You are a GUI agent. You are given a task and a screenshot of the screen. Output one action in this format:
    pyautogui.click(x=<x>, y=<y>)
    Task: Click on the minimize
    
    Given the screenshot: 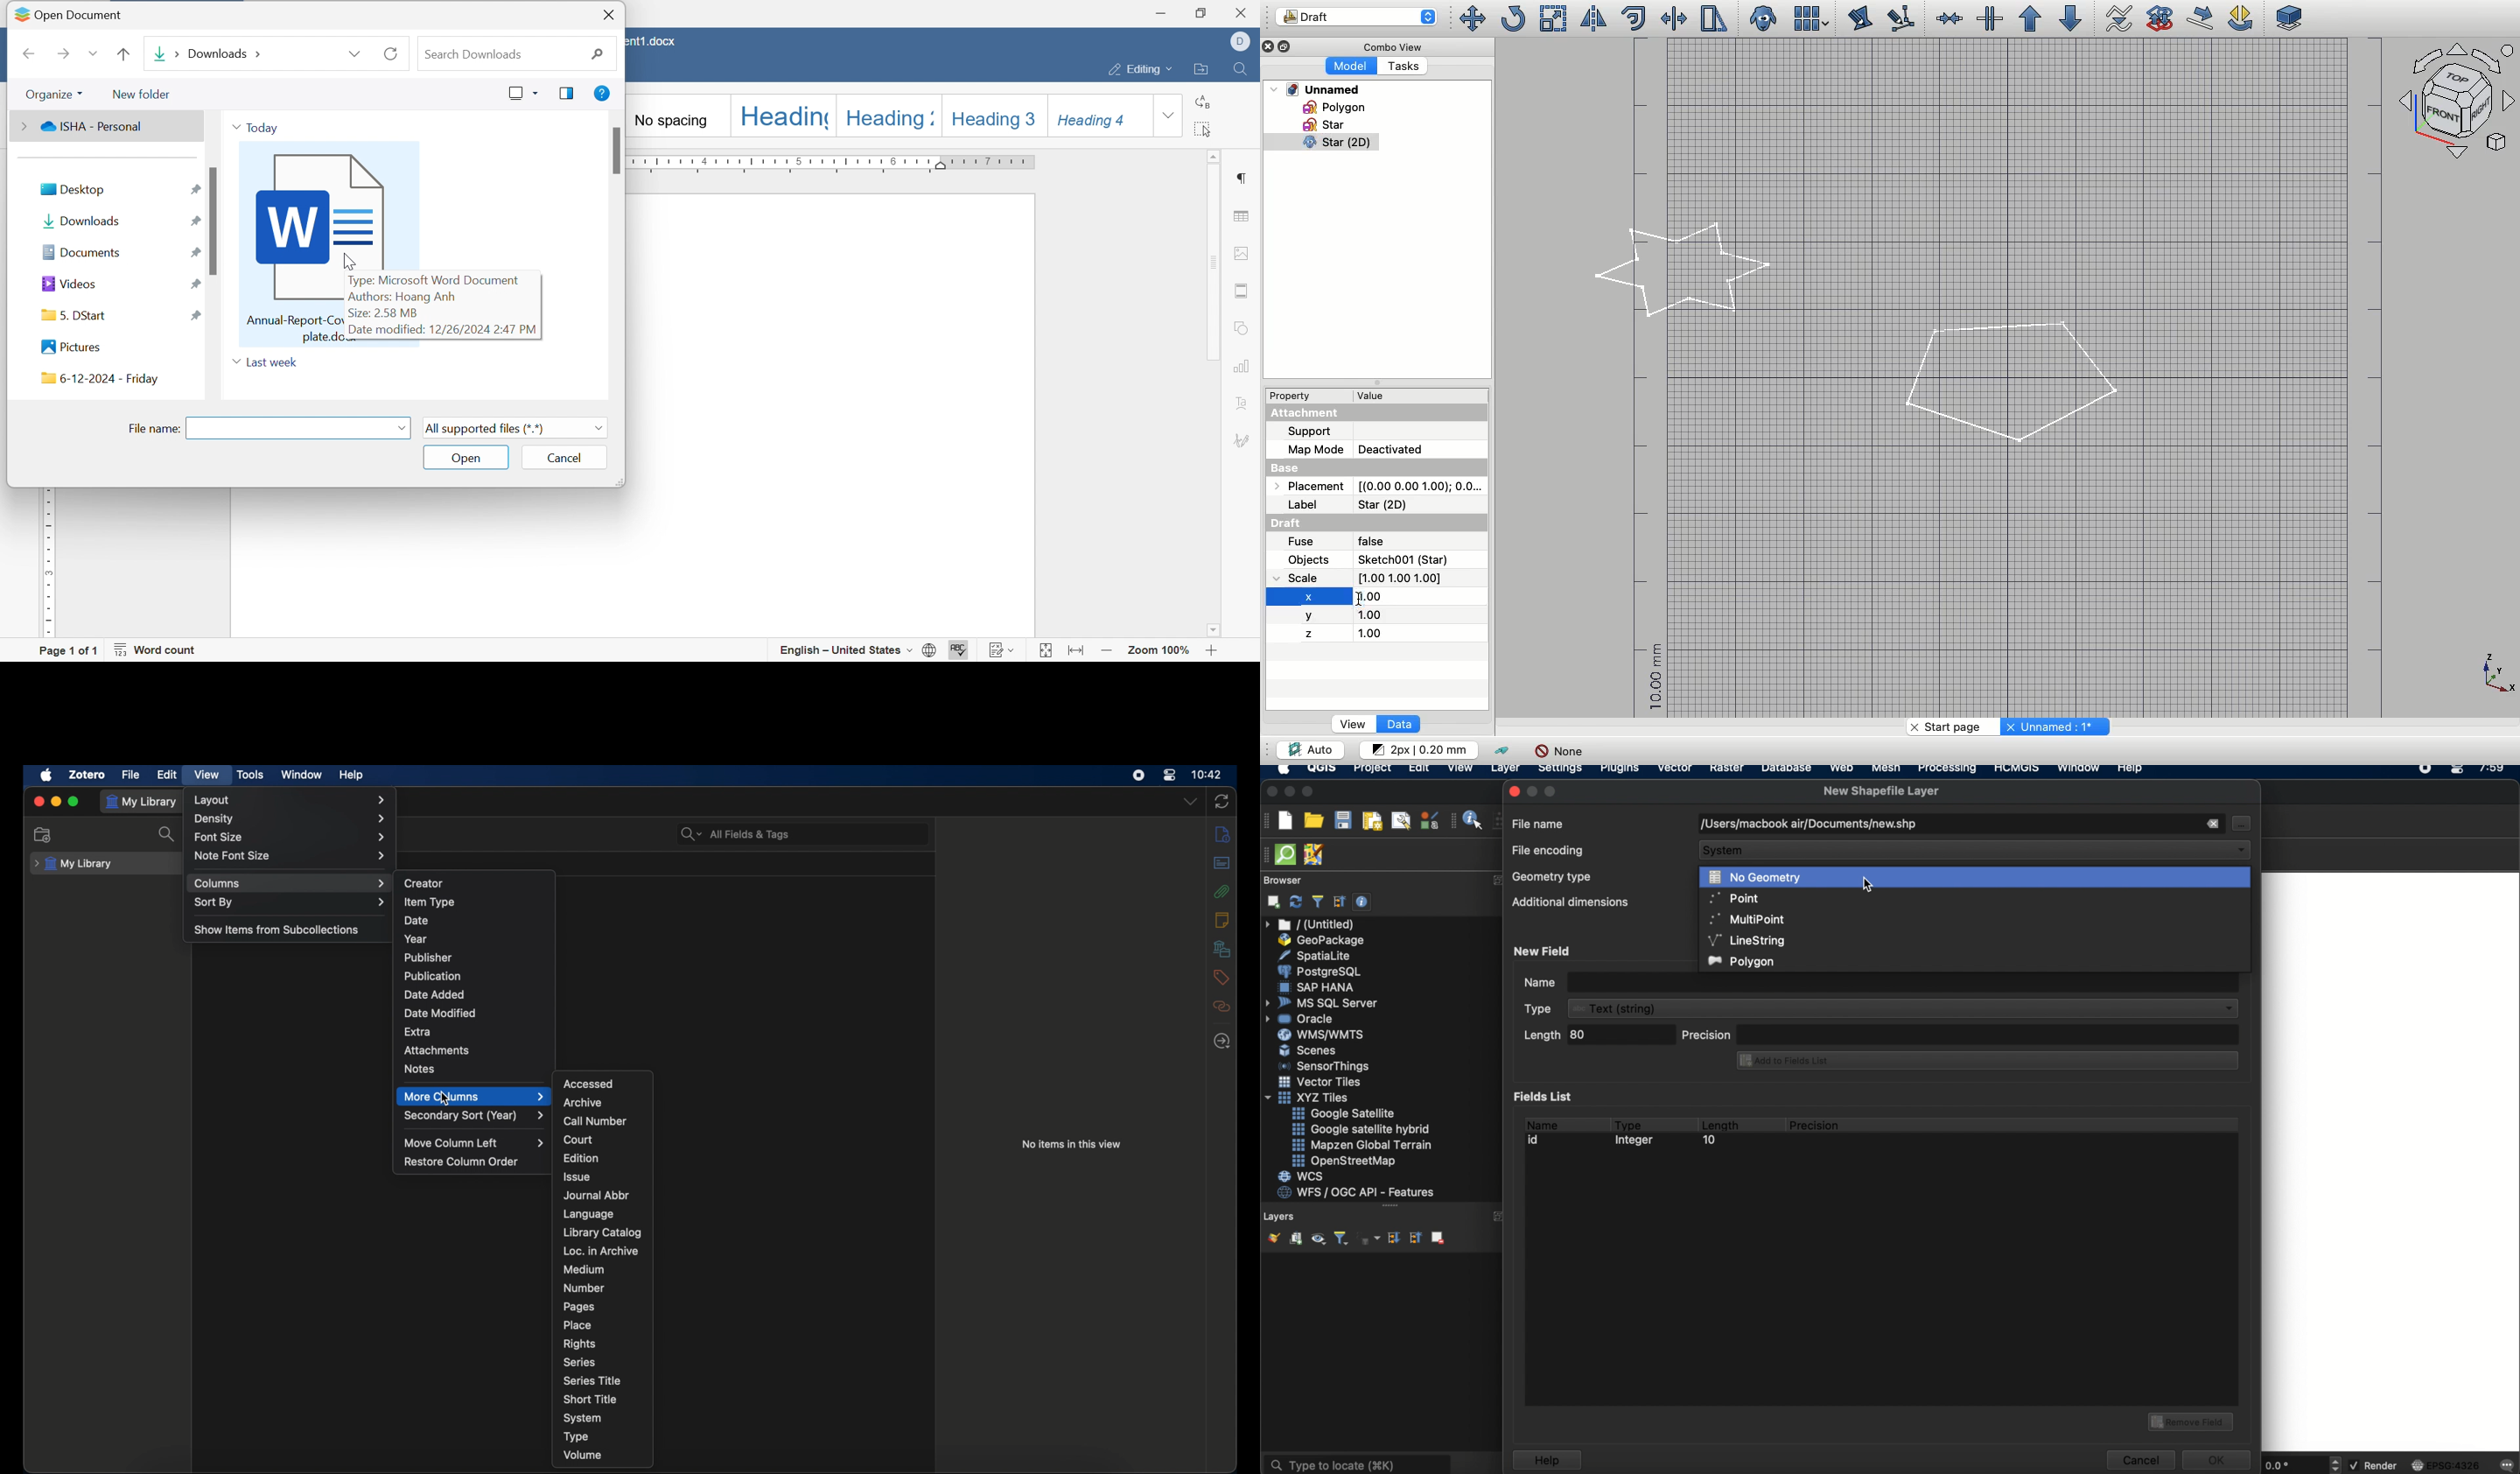 What is the action you would take?
    pyautogui.click(x=55, y=802)
    